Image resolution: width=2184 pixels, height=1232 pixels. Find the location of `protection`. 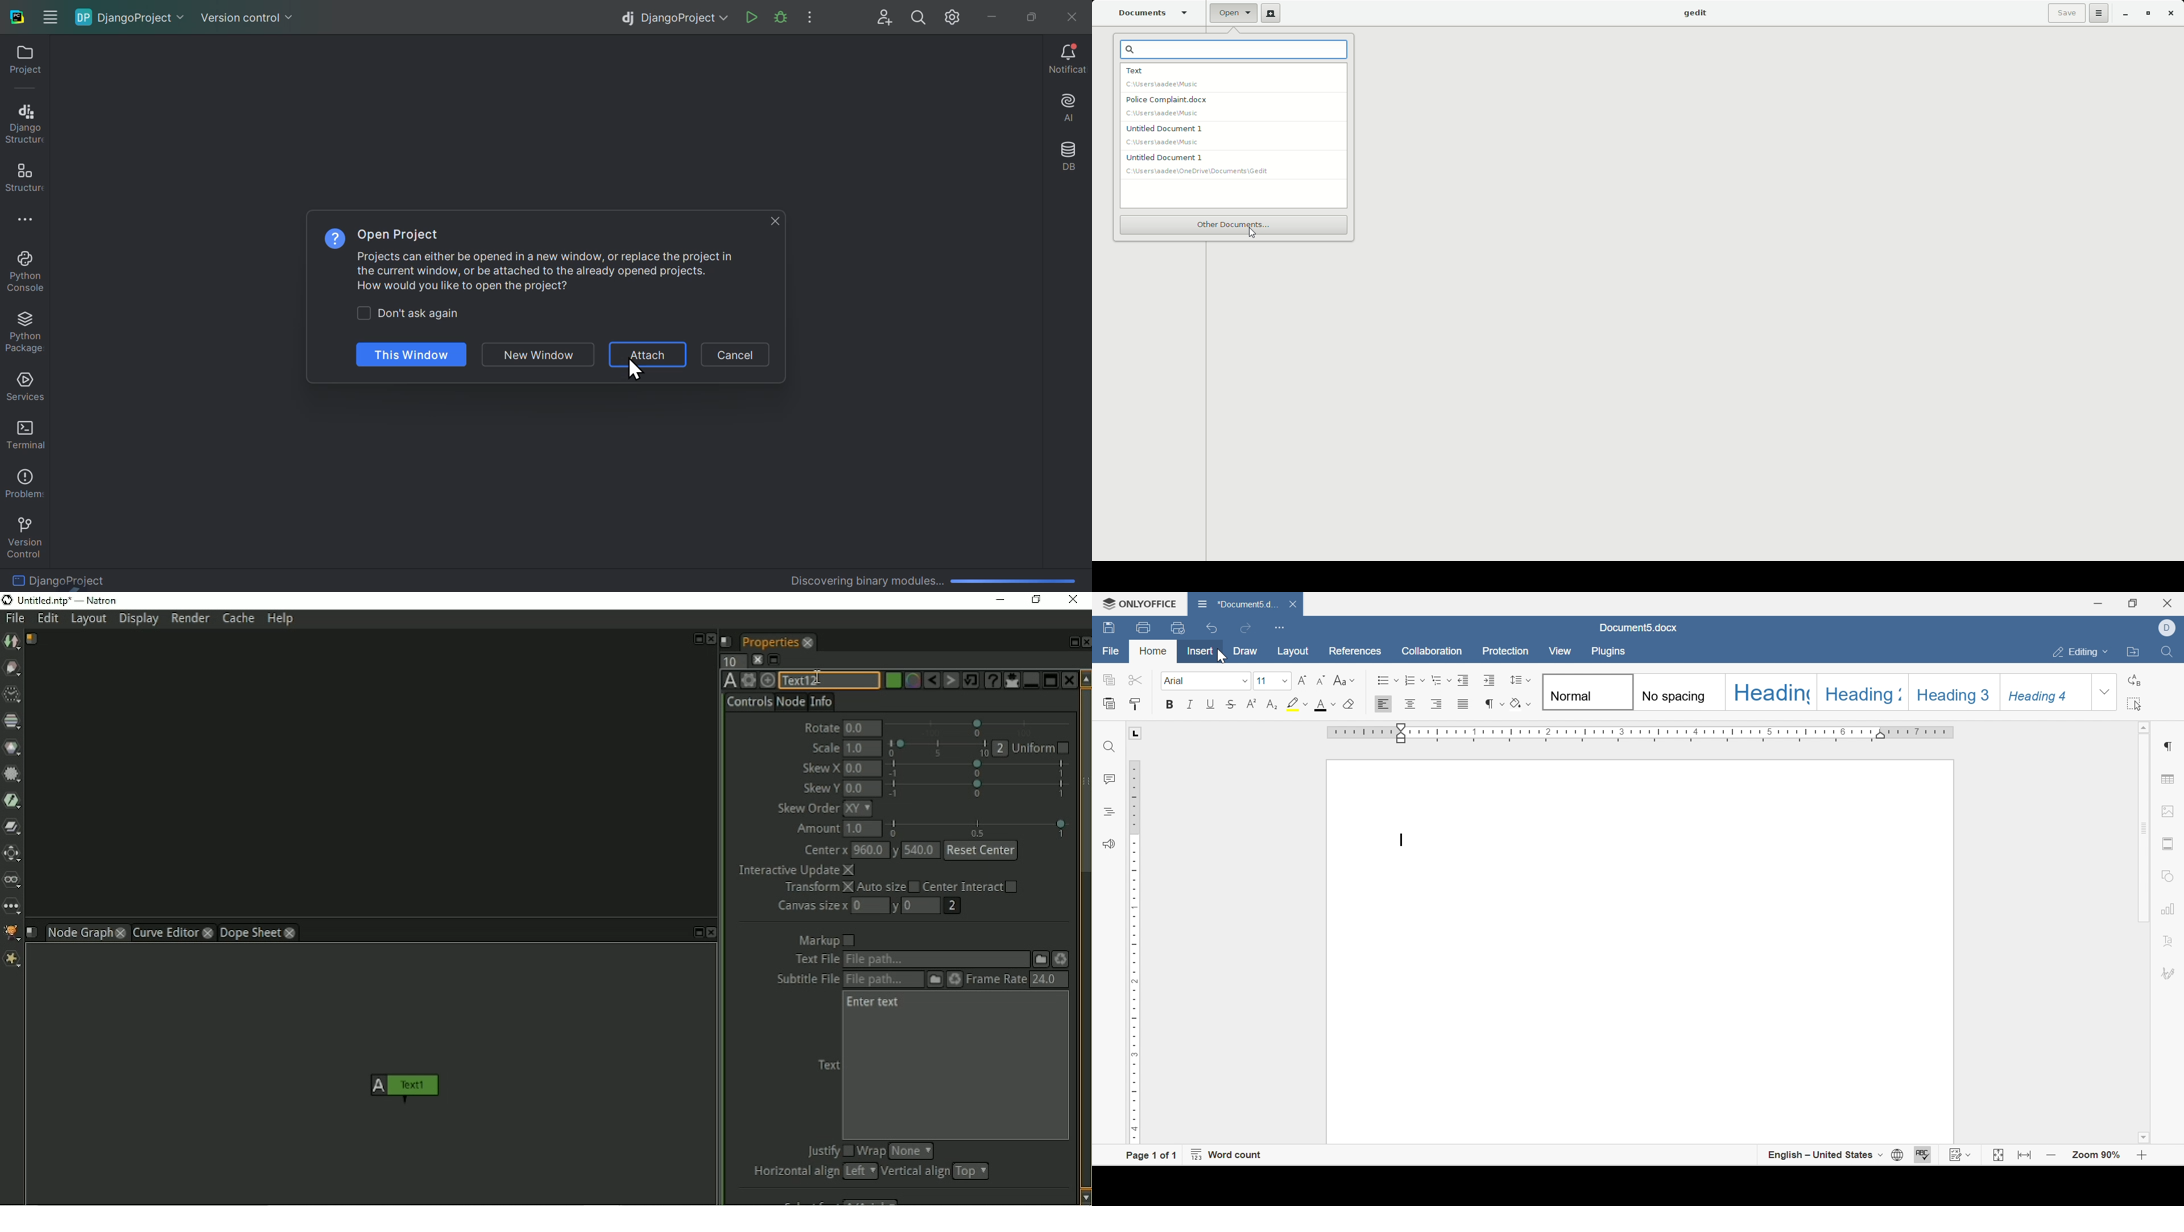

protection is located at coordinates (1505, 651).